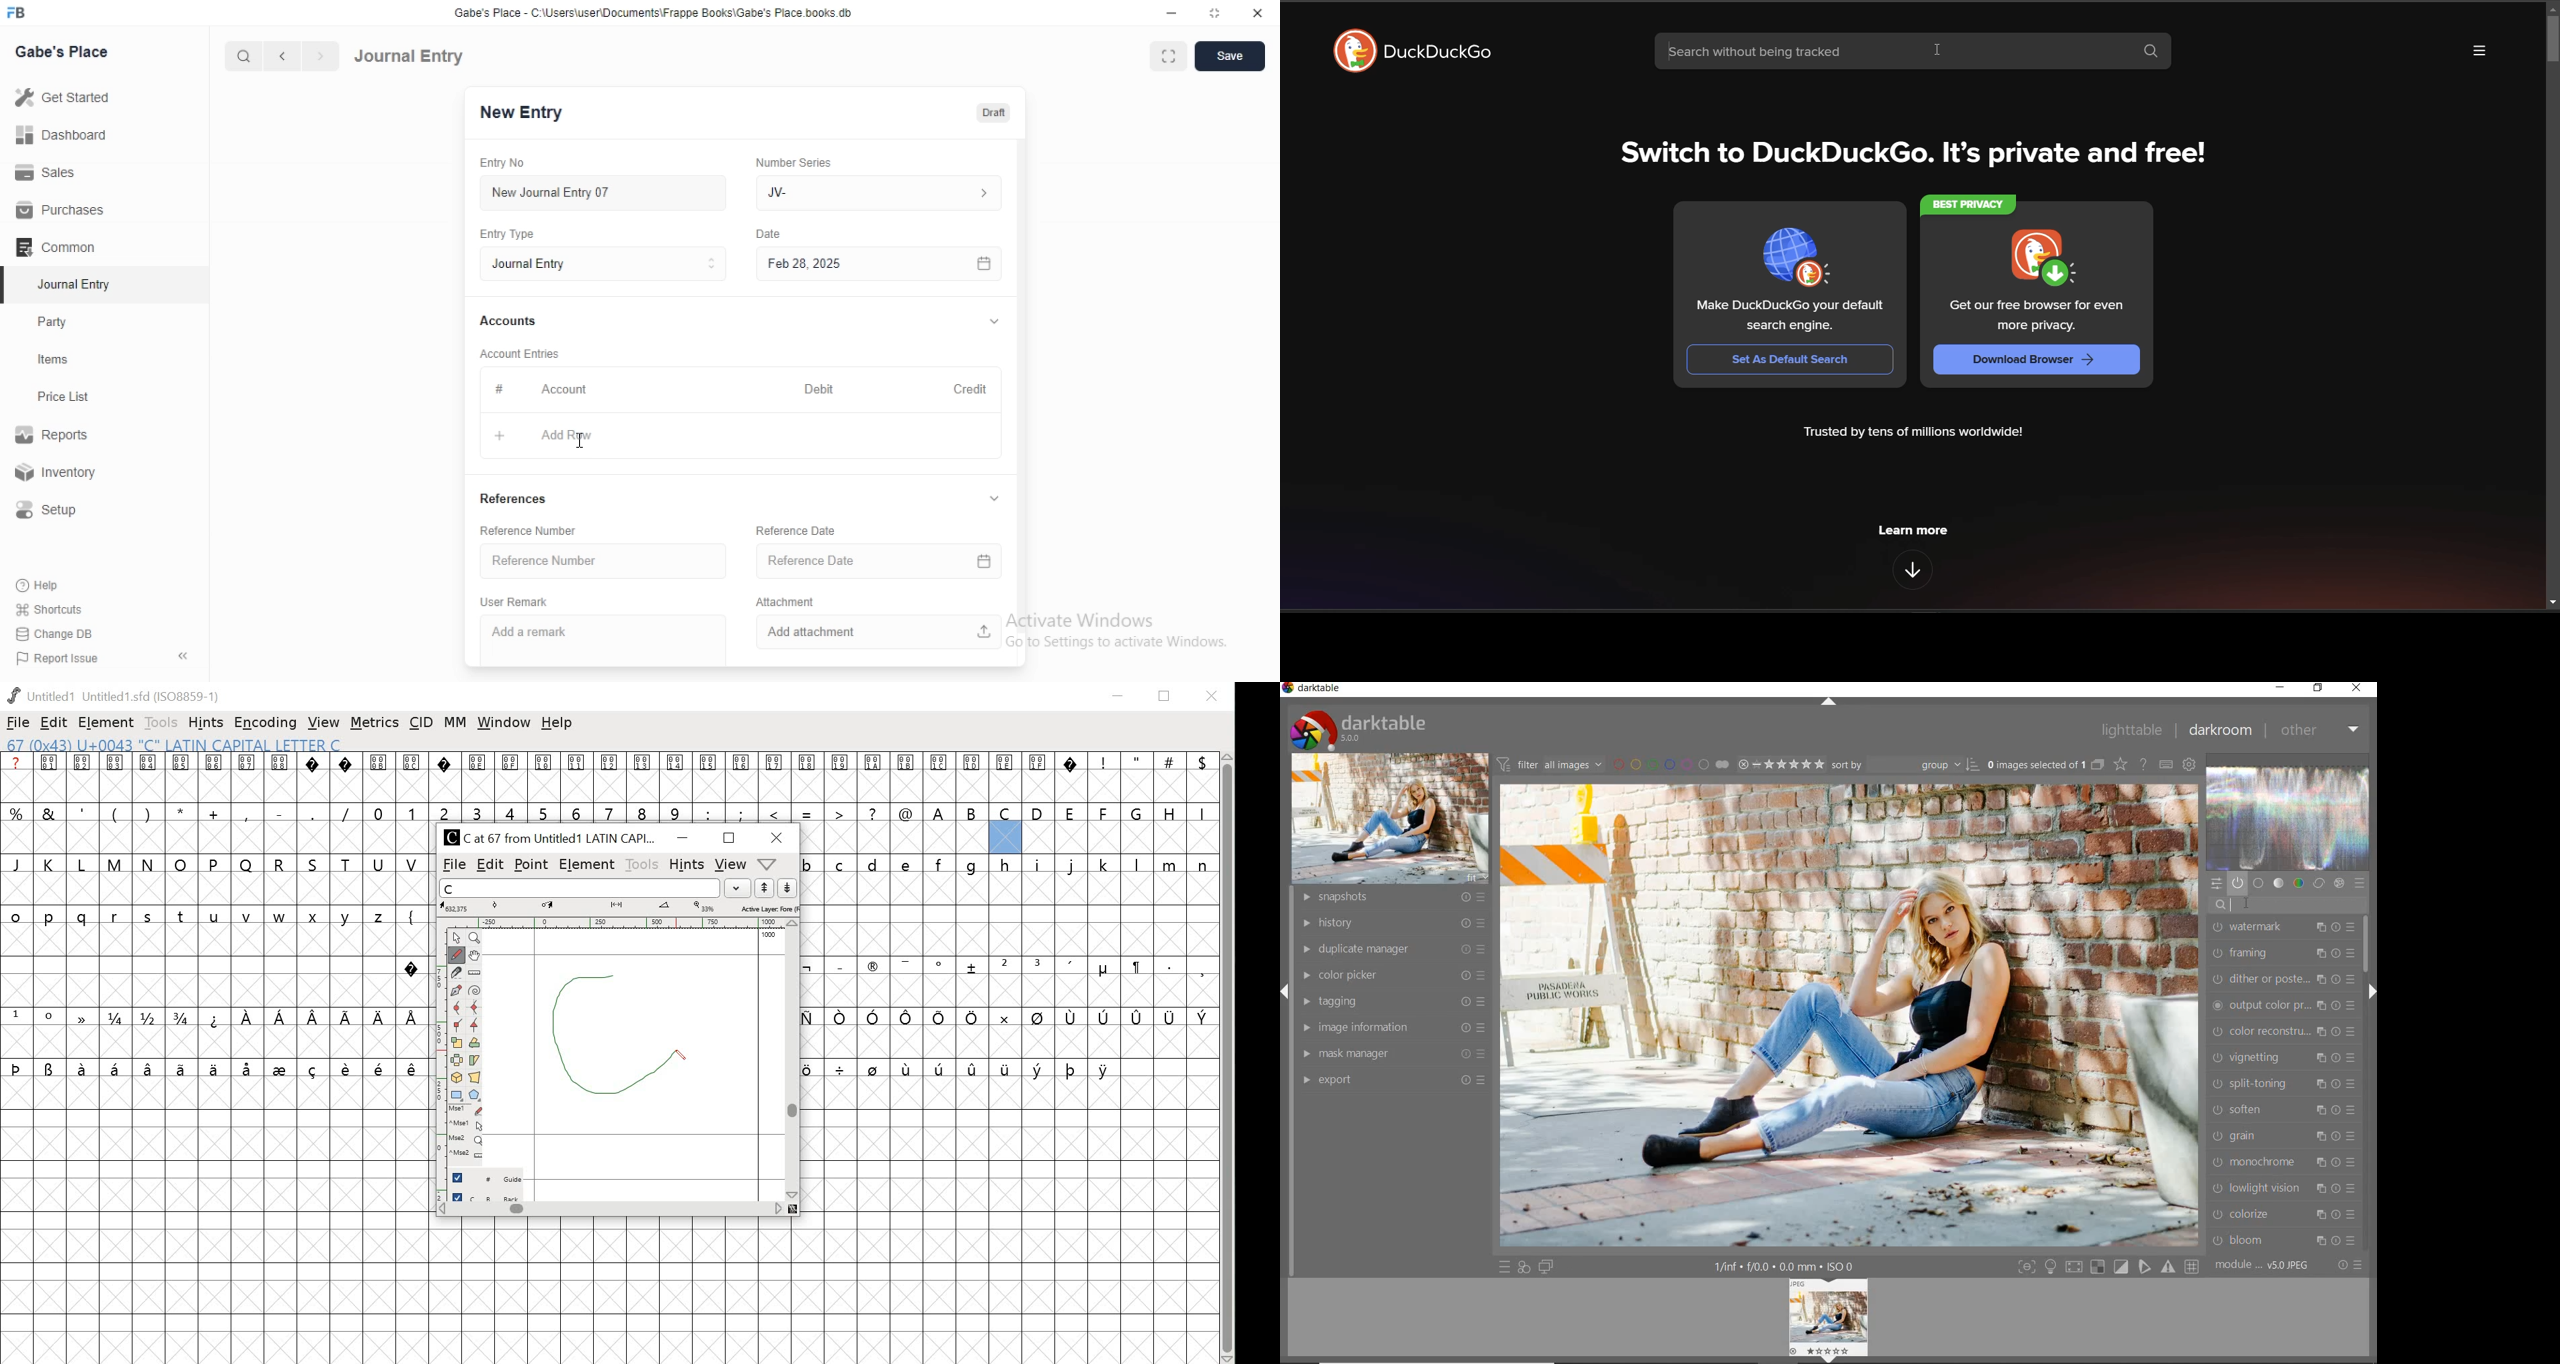  Describe the element at coordinates (792, 162) in the screenshot. I see `‘Number Series` at that location.